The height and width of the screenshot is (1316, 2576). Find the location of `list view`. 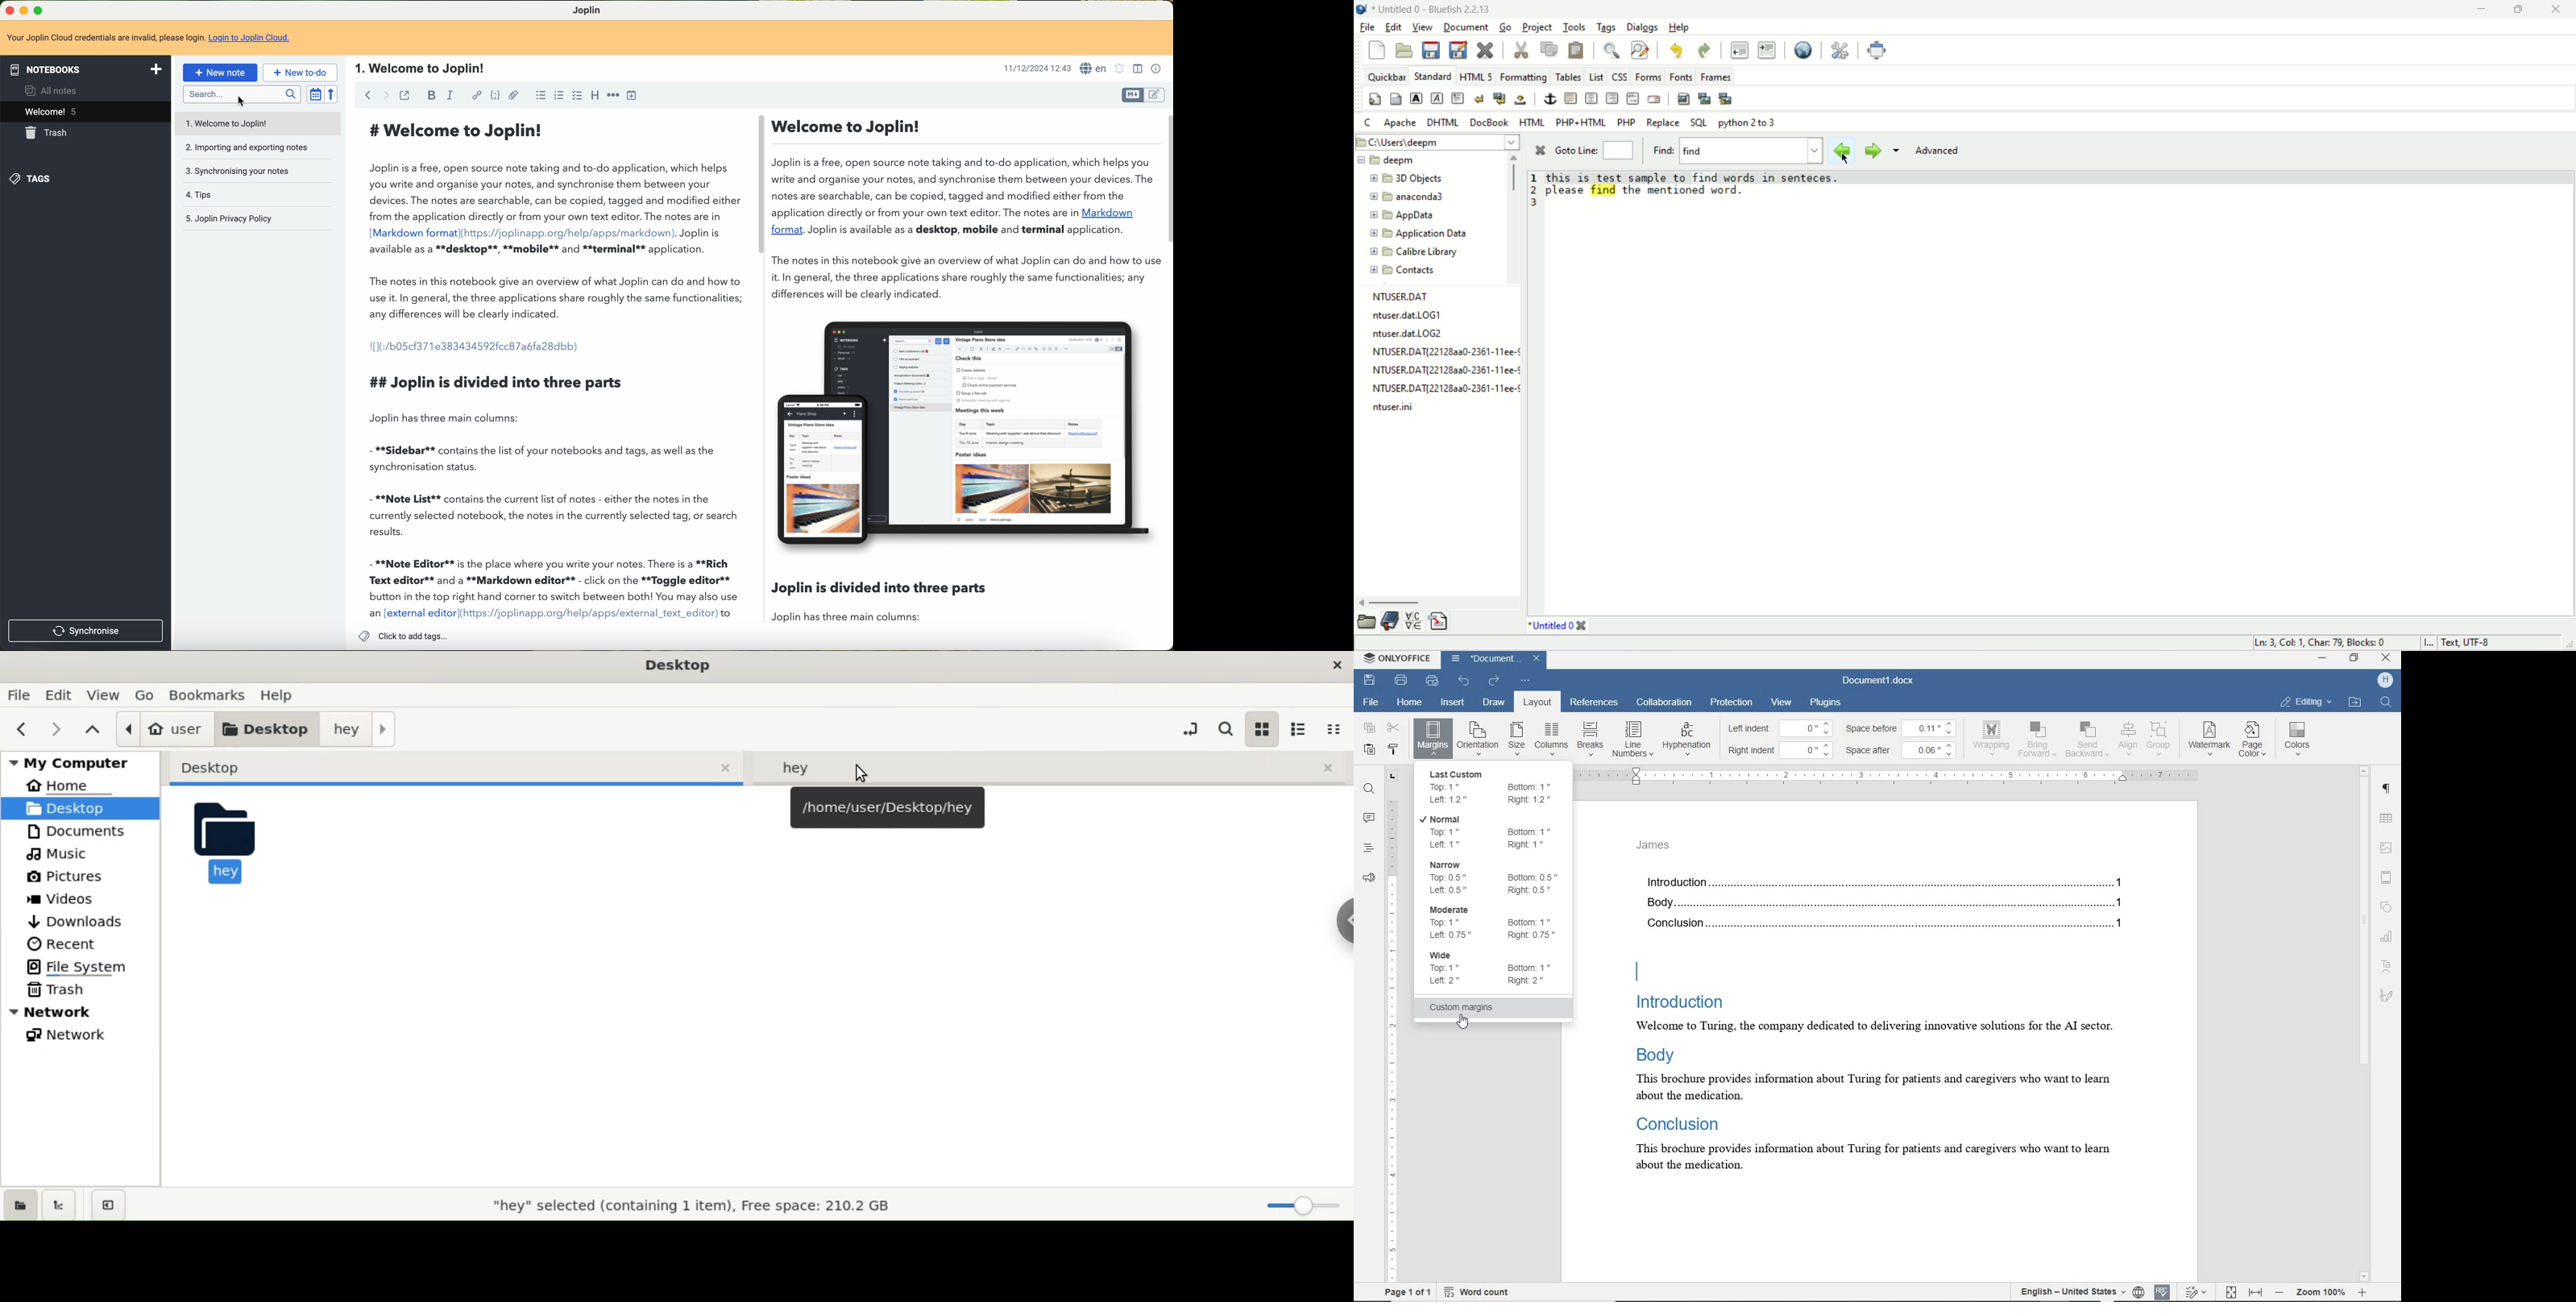

list view is located at coordinates (1301, 729).